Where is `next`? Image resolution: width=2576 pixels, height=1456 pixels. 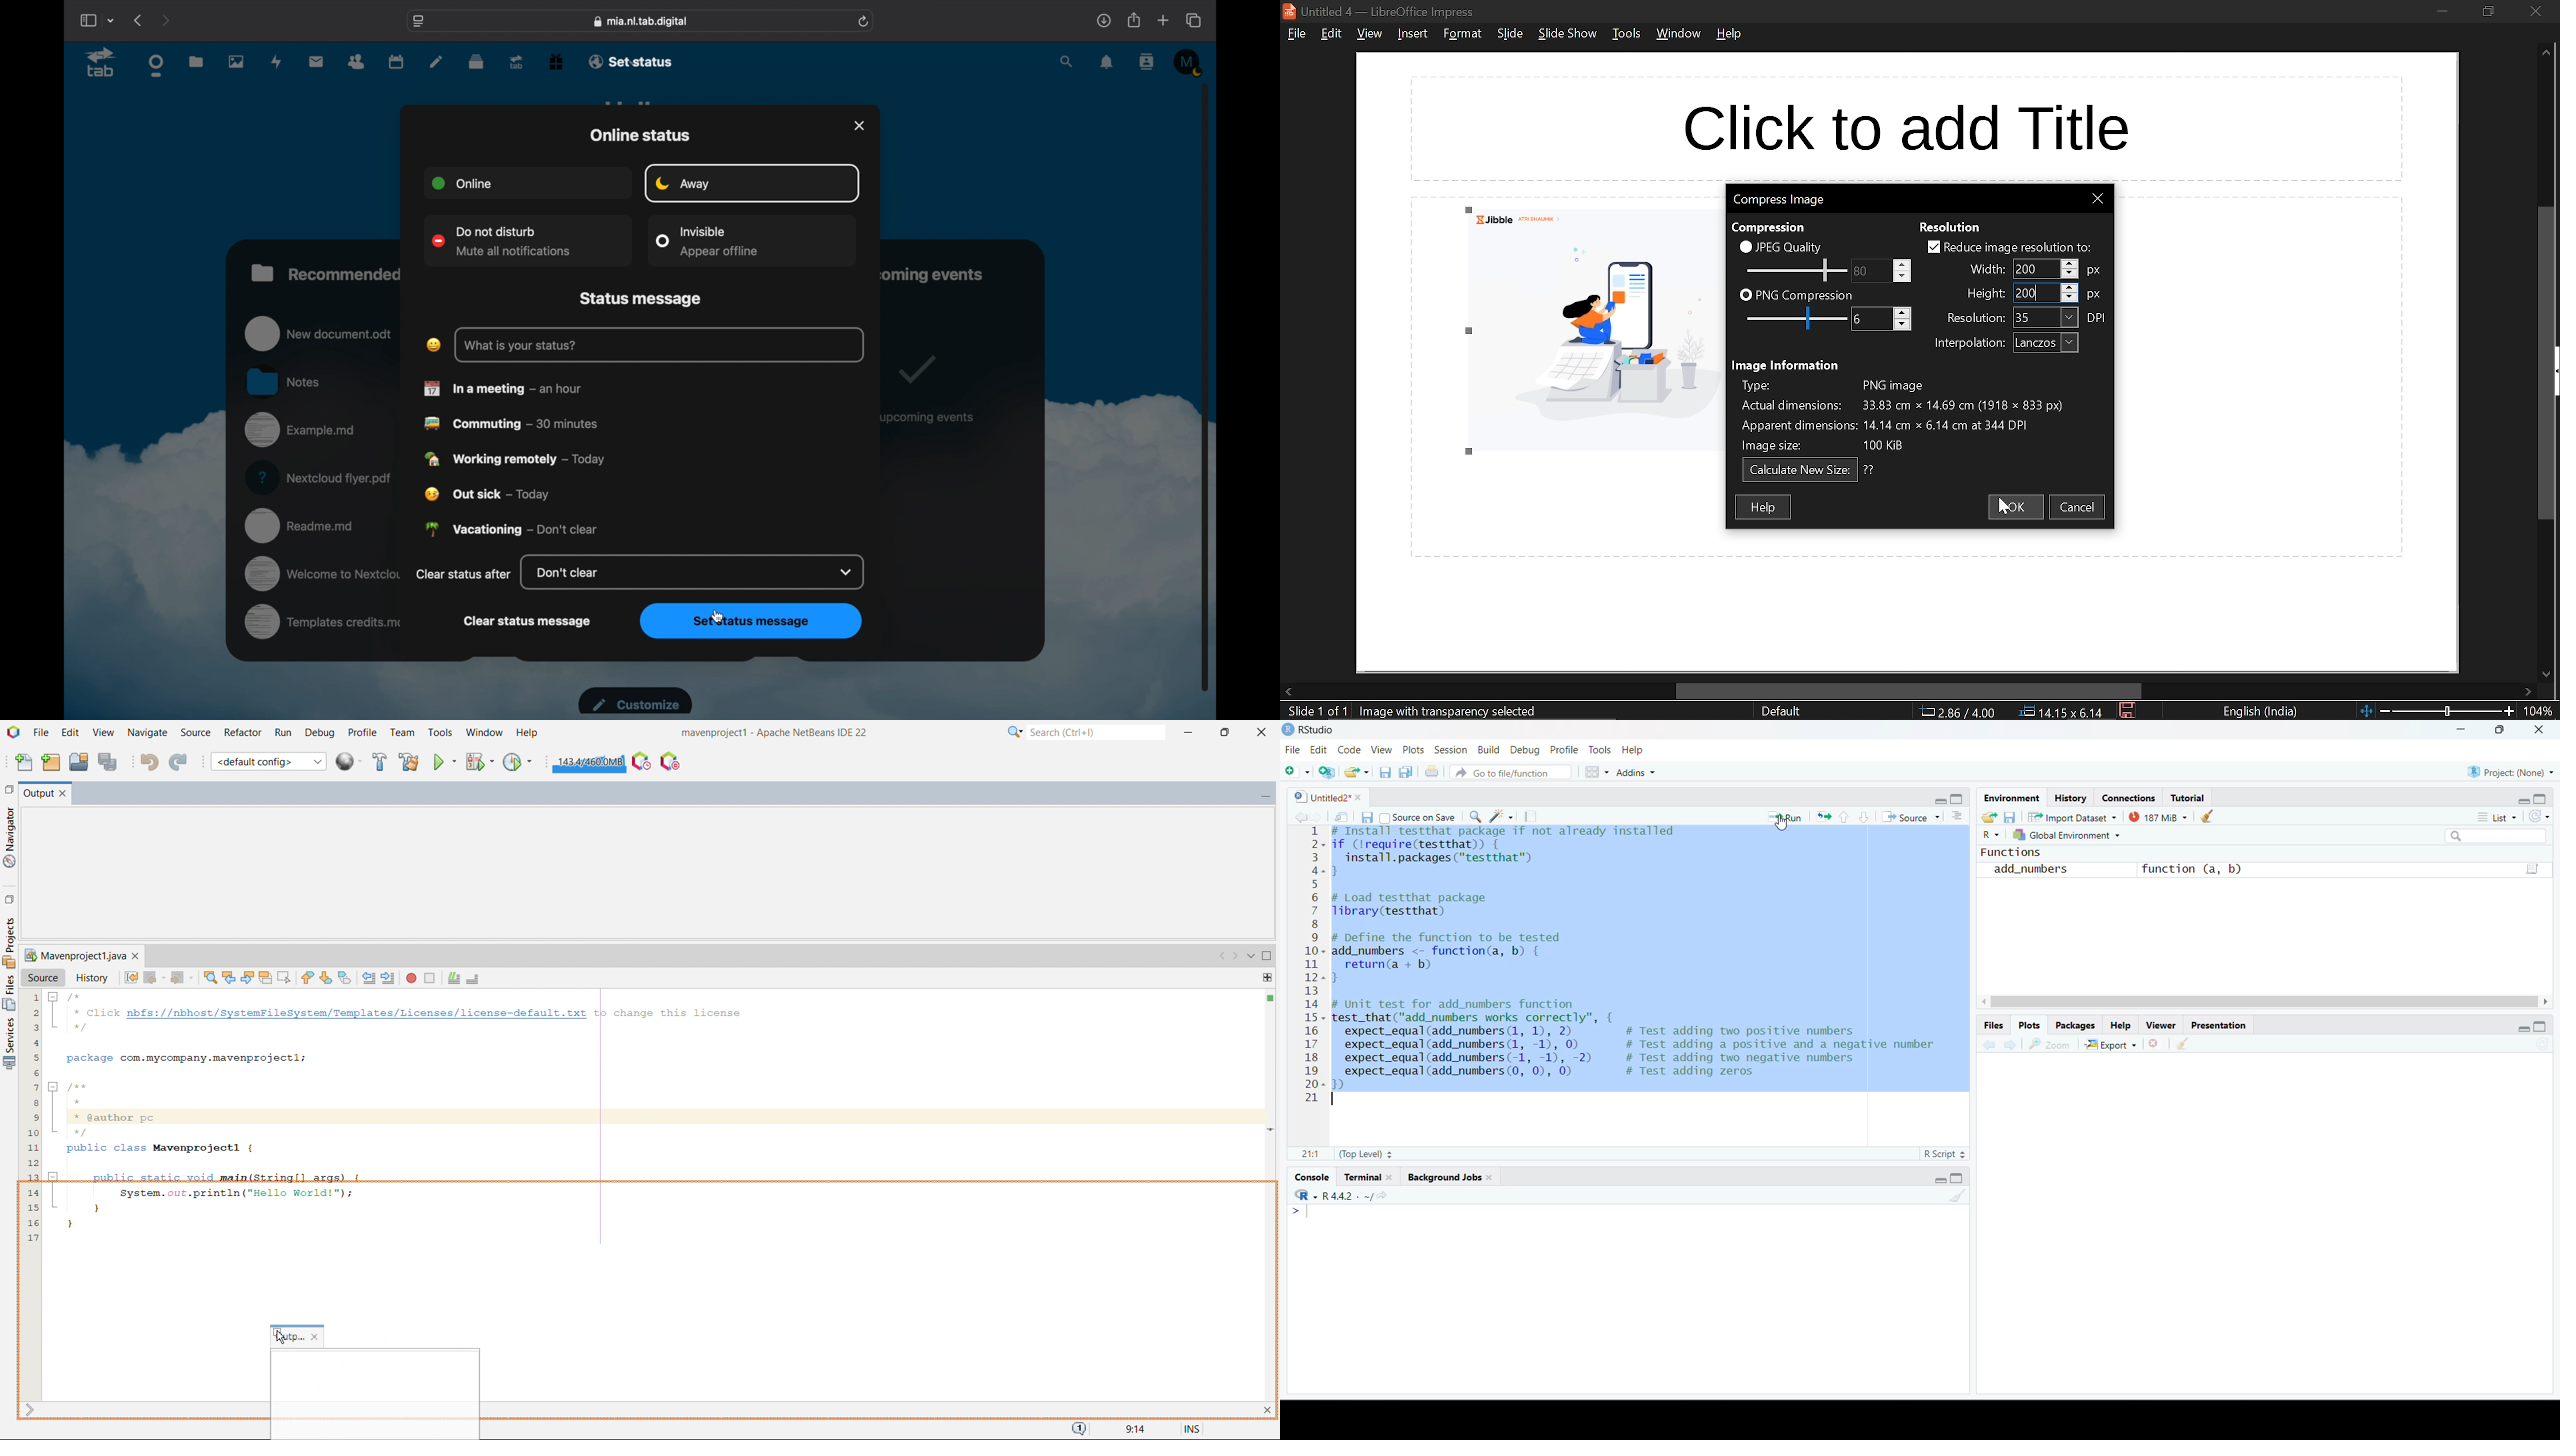
next is located at coordinates (1317, 815).